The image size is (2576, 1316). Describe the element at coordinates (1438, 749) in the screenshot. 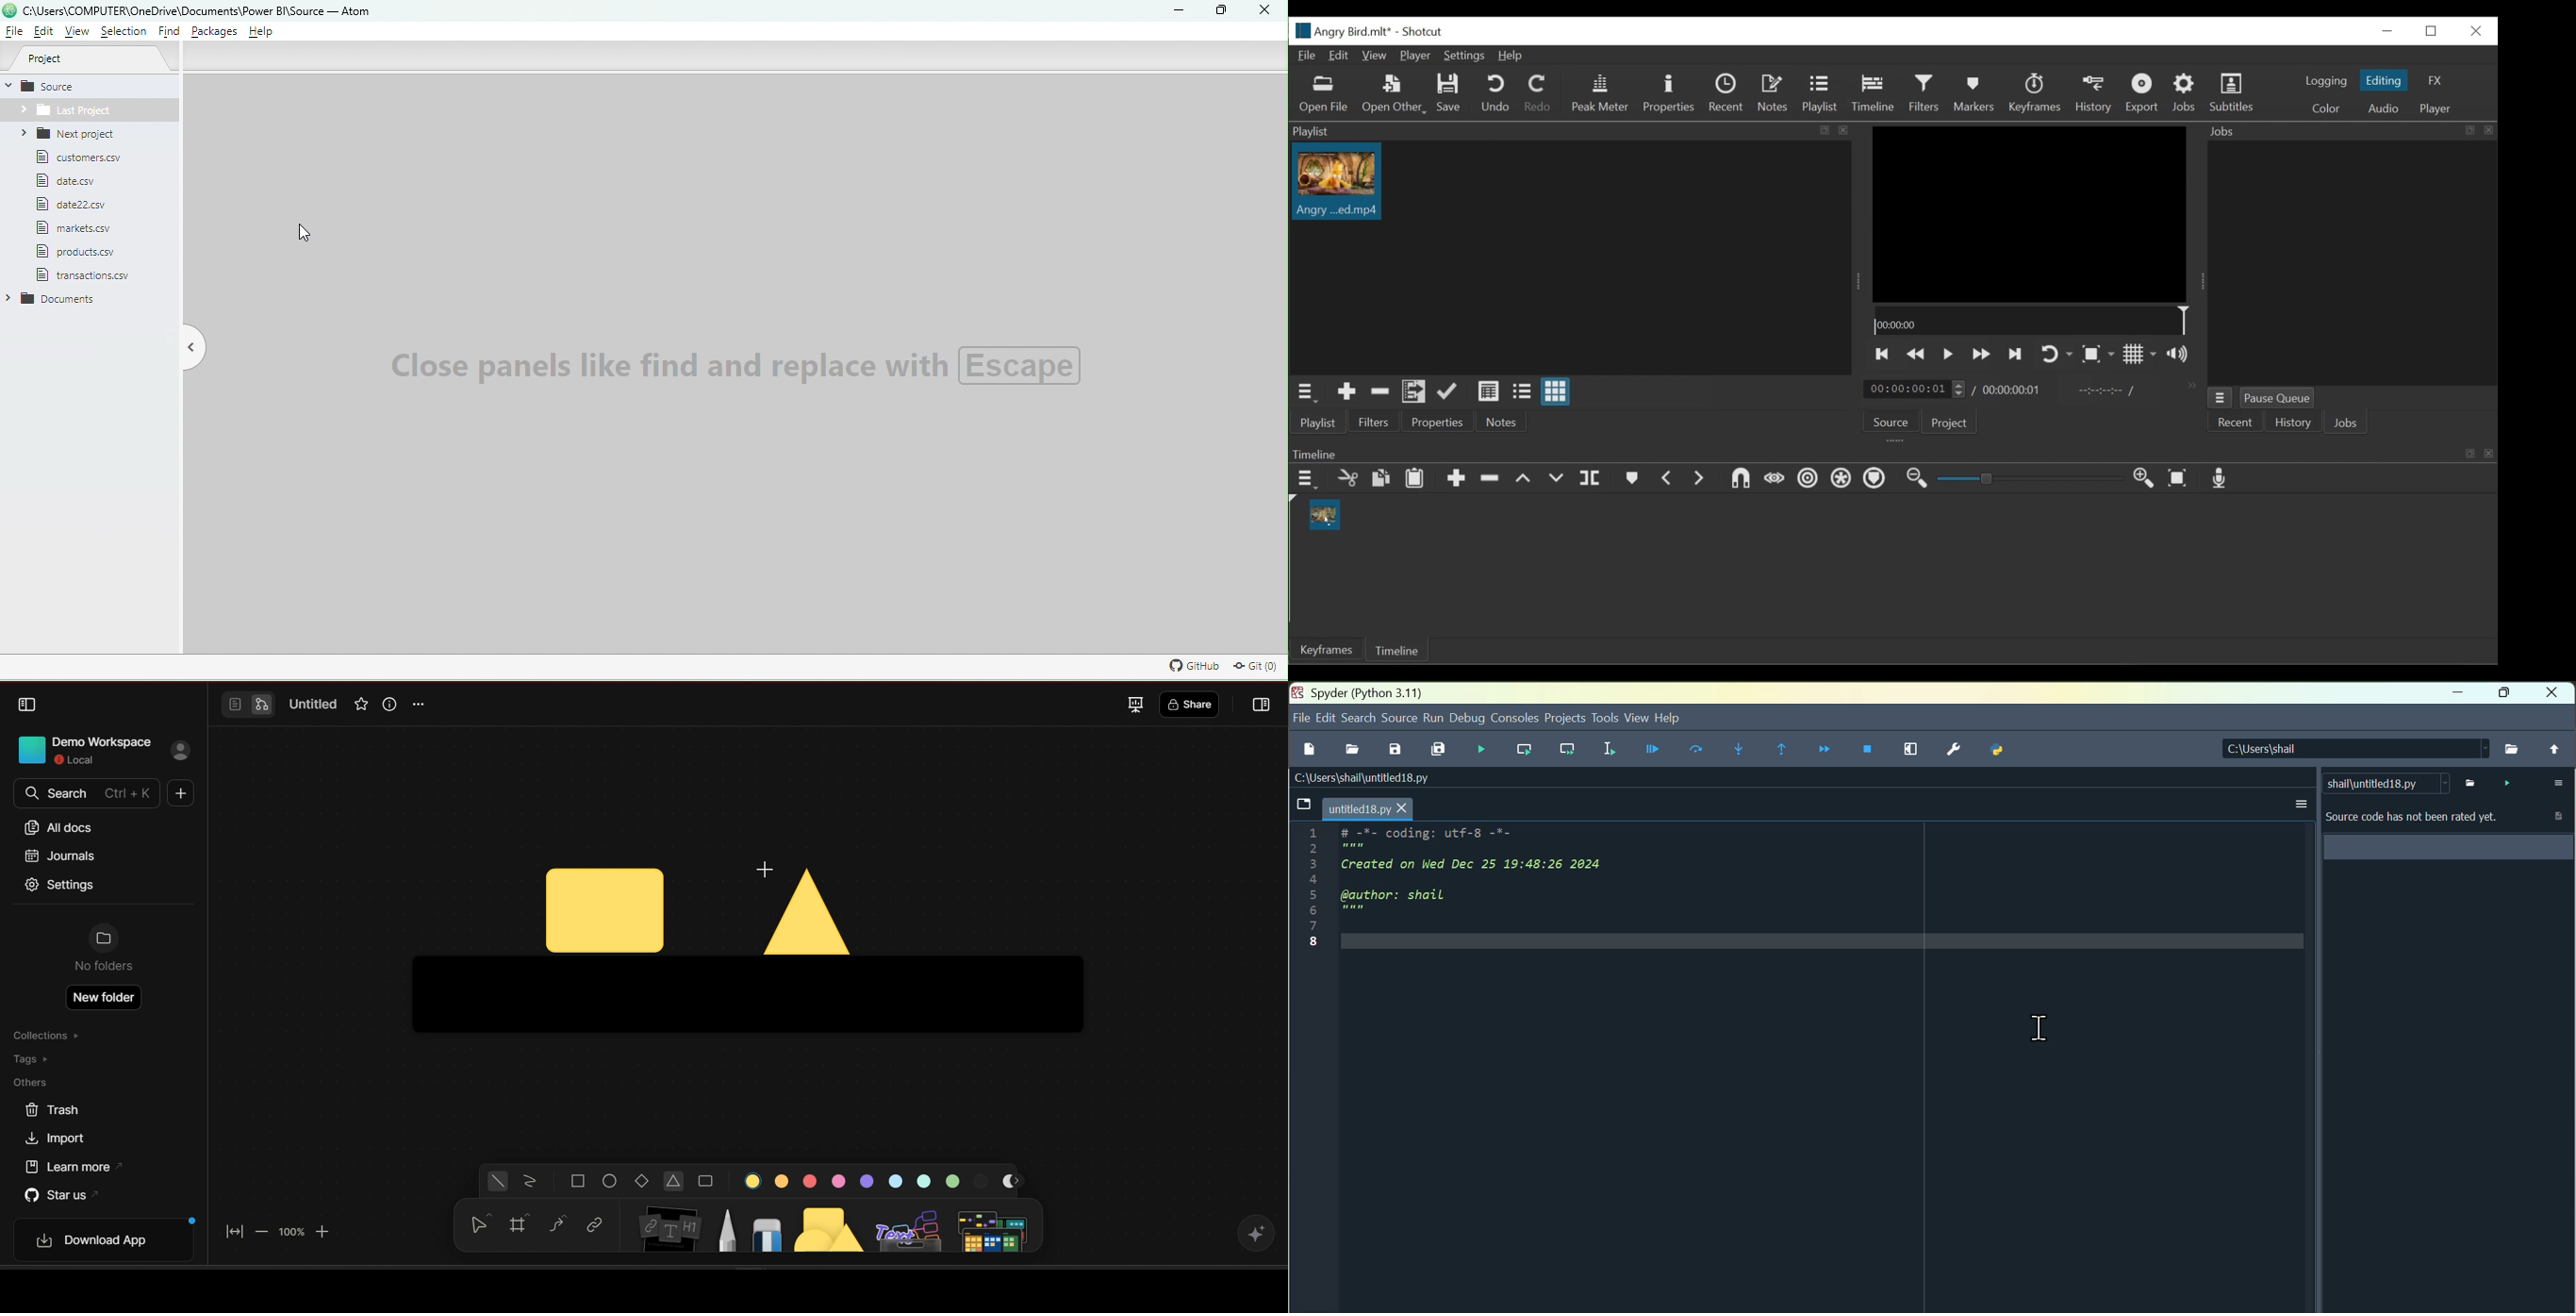

I see `Save all` at that location.